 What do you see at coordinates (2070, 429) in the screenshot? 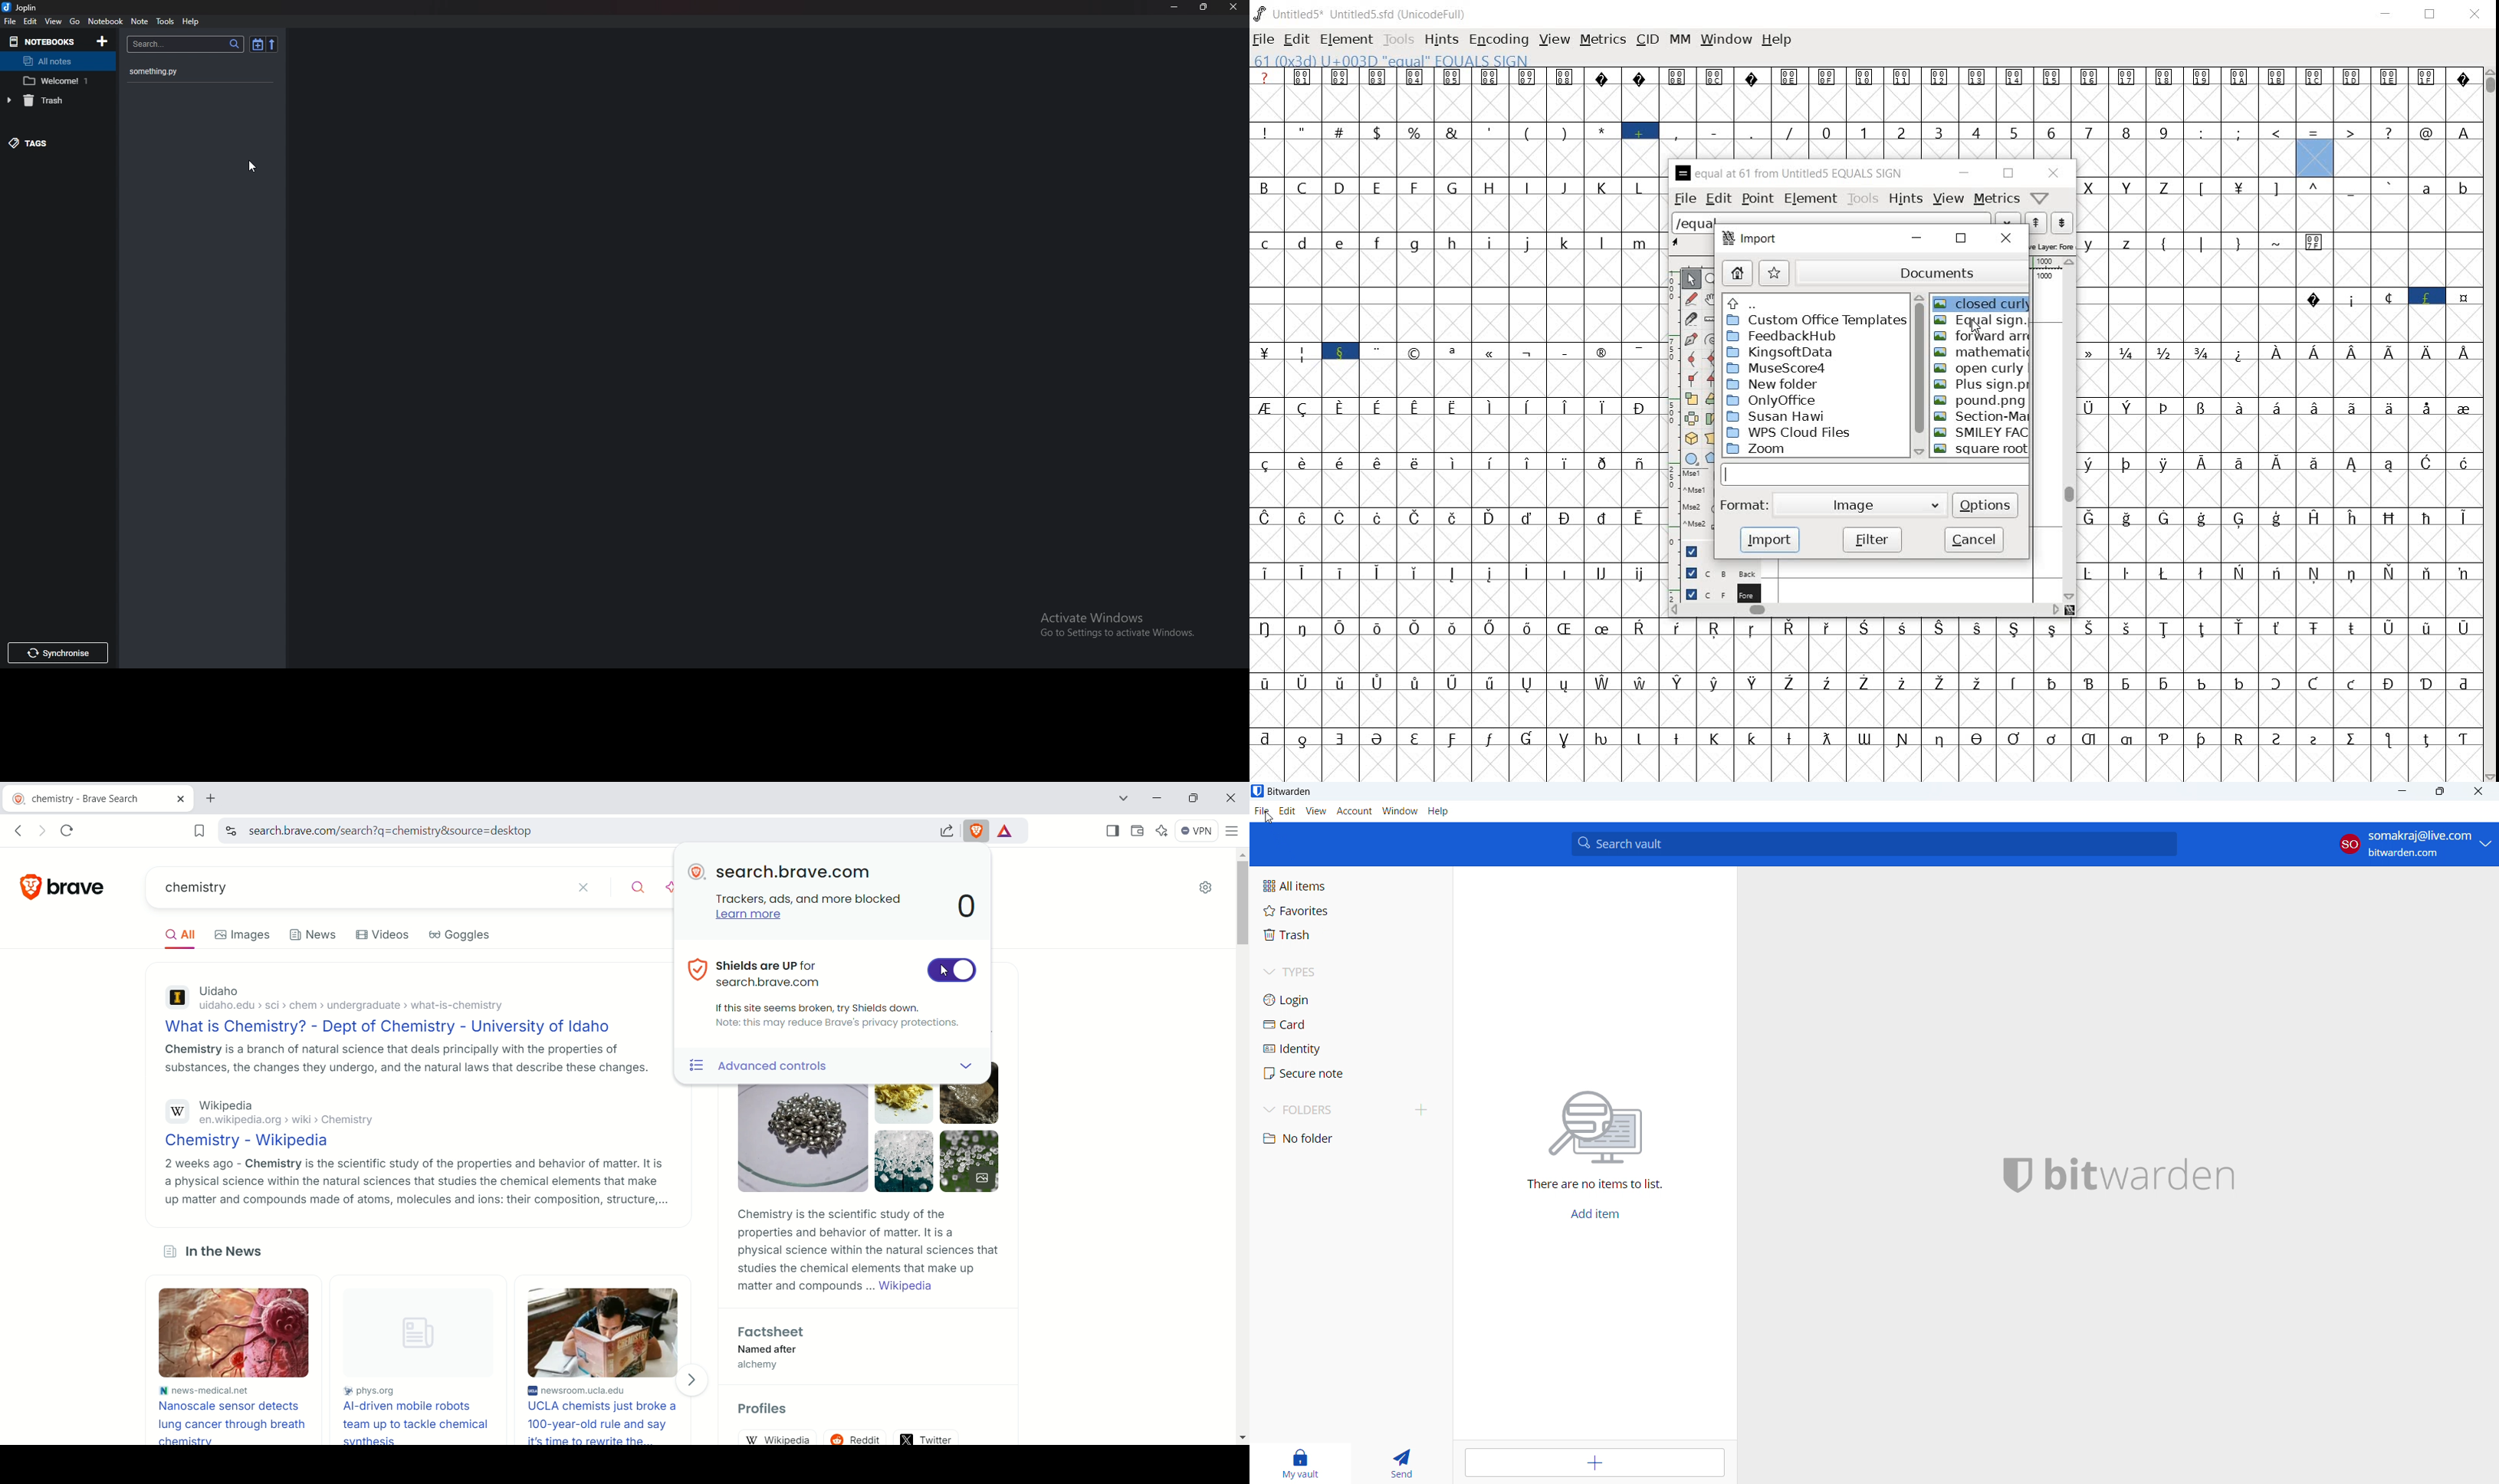
I see `scrollbar` at bounding box center [2070, 429].